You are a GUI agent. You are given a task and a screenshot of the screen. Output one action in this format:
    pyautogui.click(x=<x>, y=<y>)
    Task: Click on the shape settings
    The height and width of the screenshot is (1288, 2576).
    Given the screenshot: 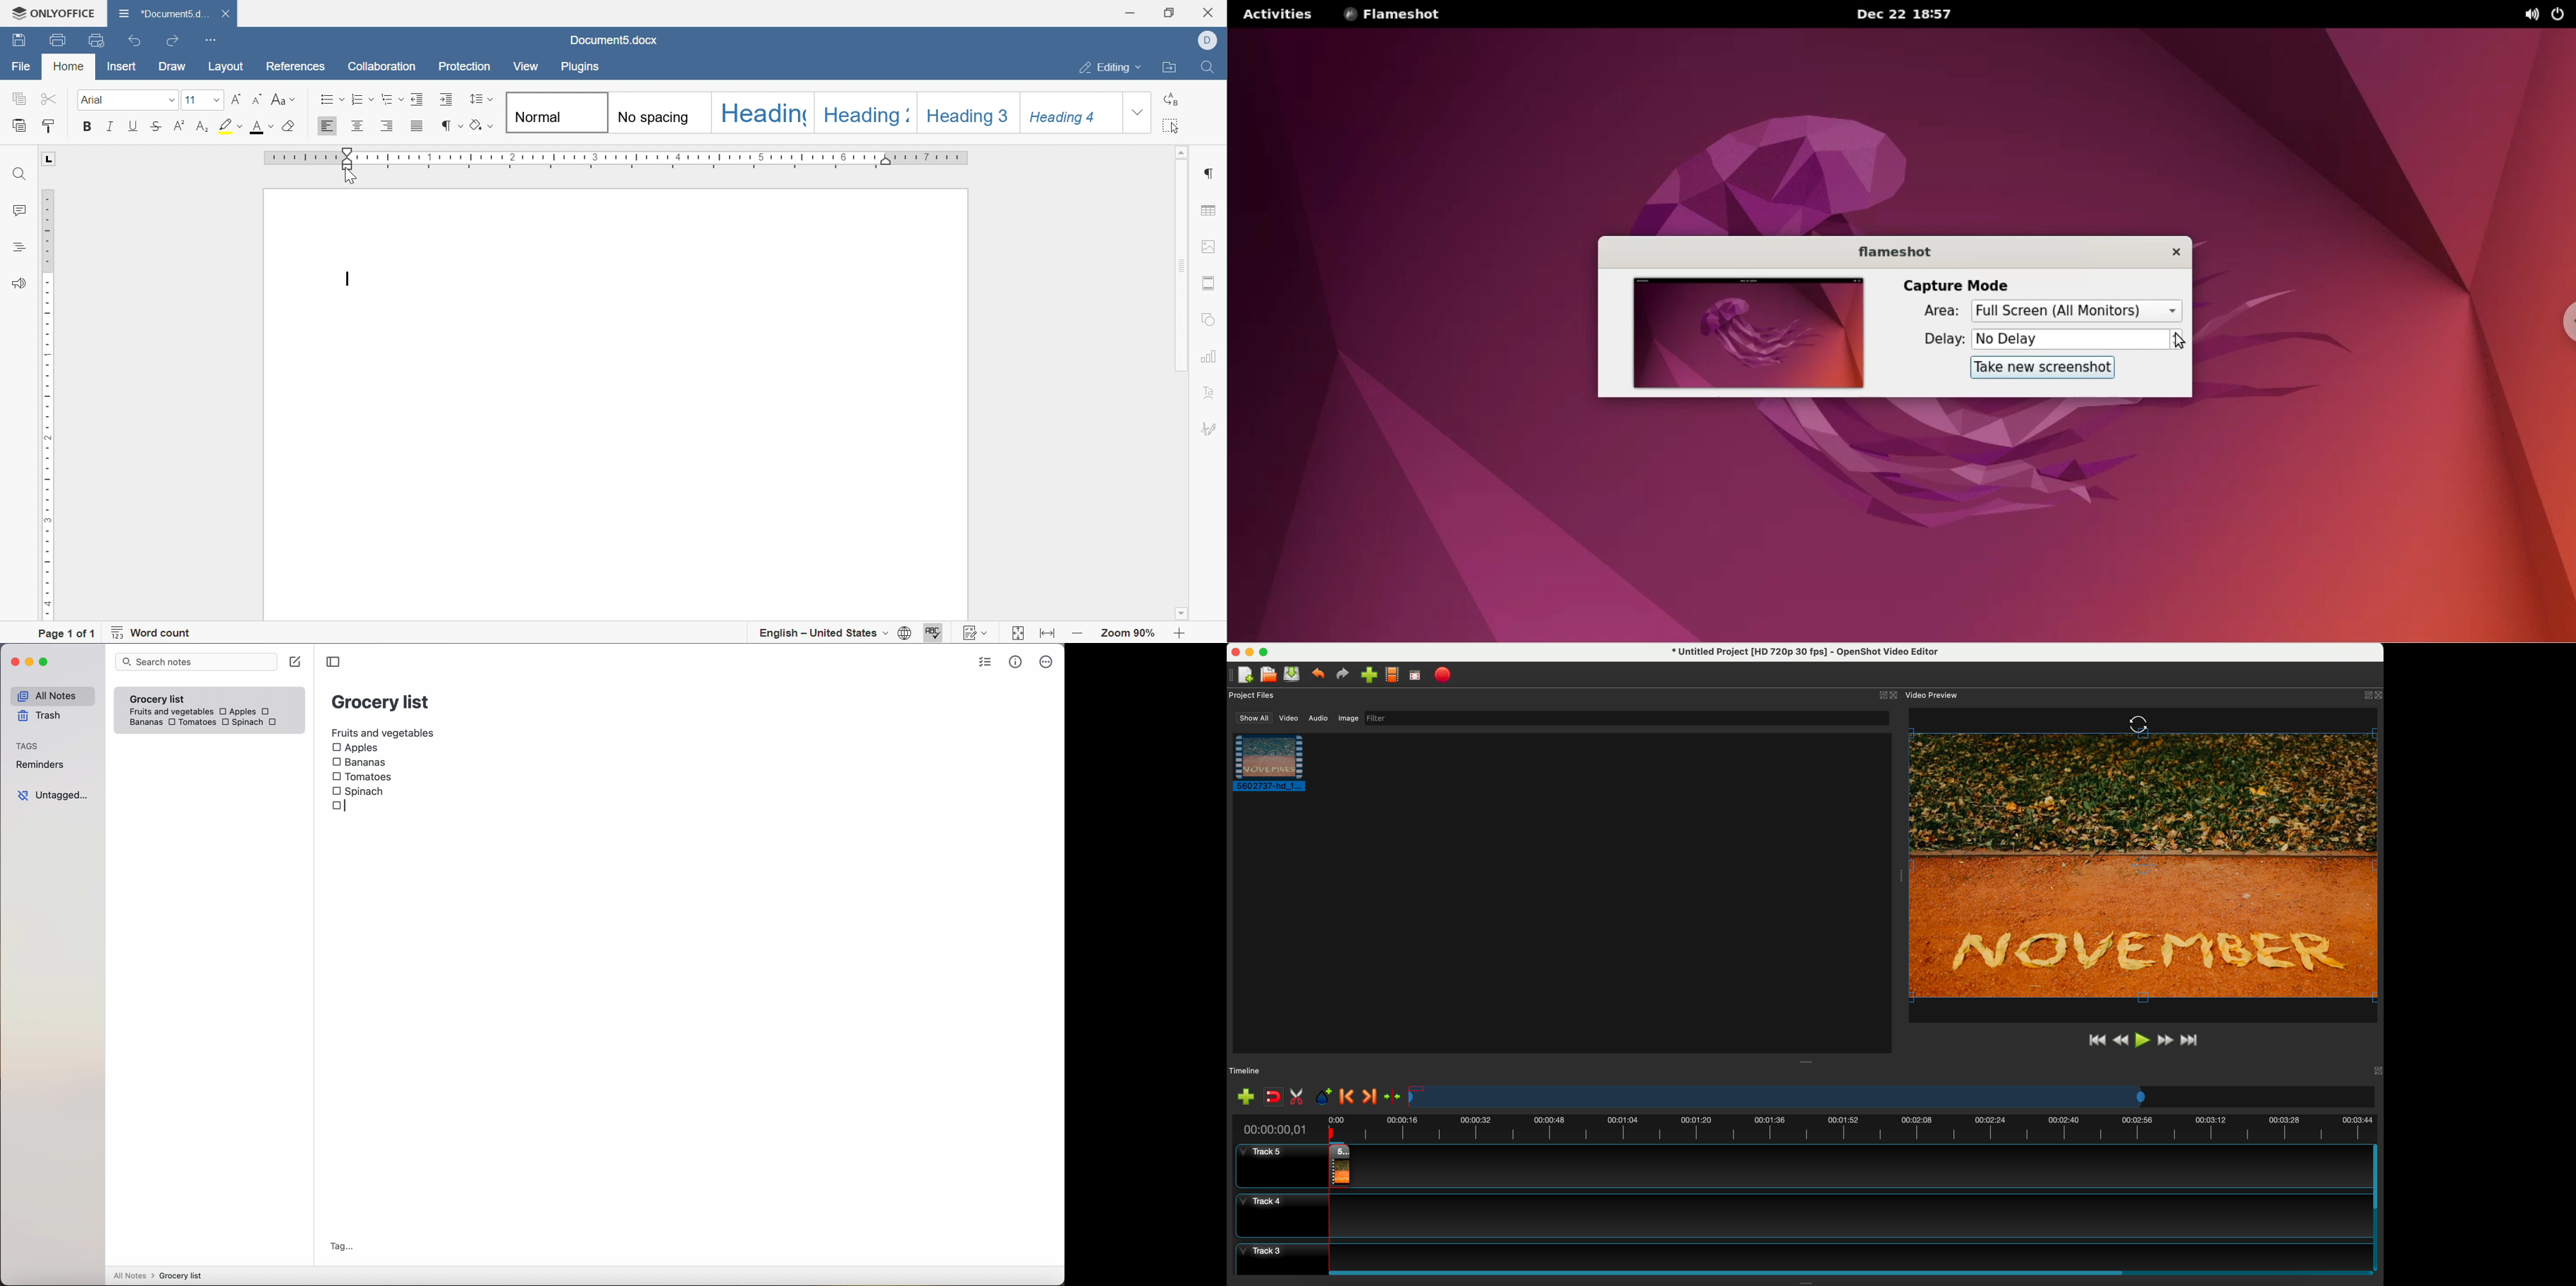 What is the action you would take?
    pyautogui.click(x=1212, y=318)
    